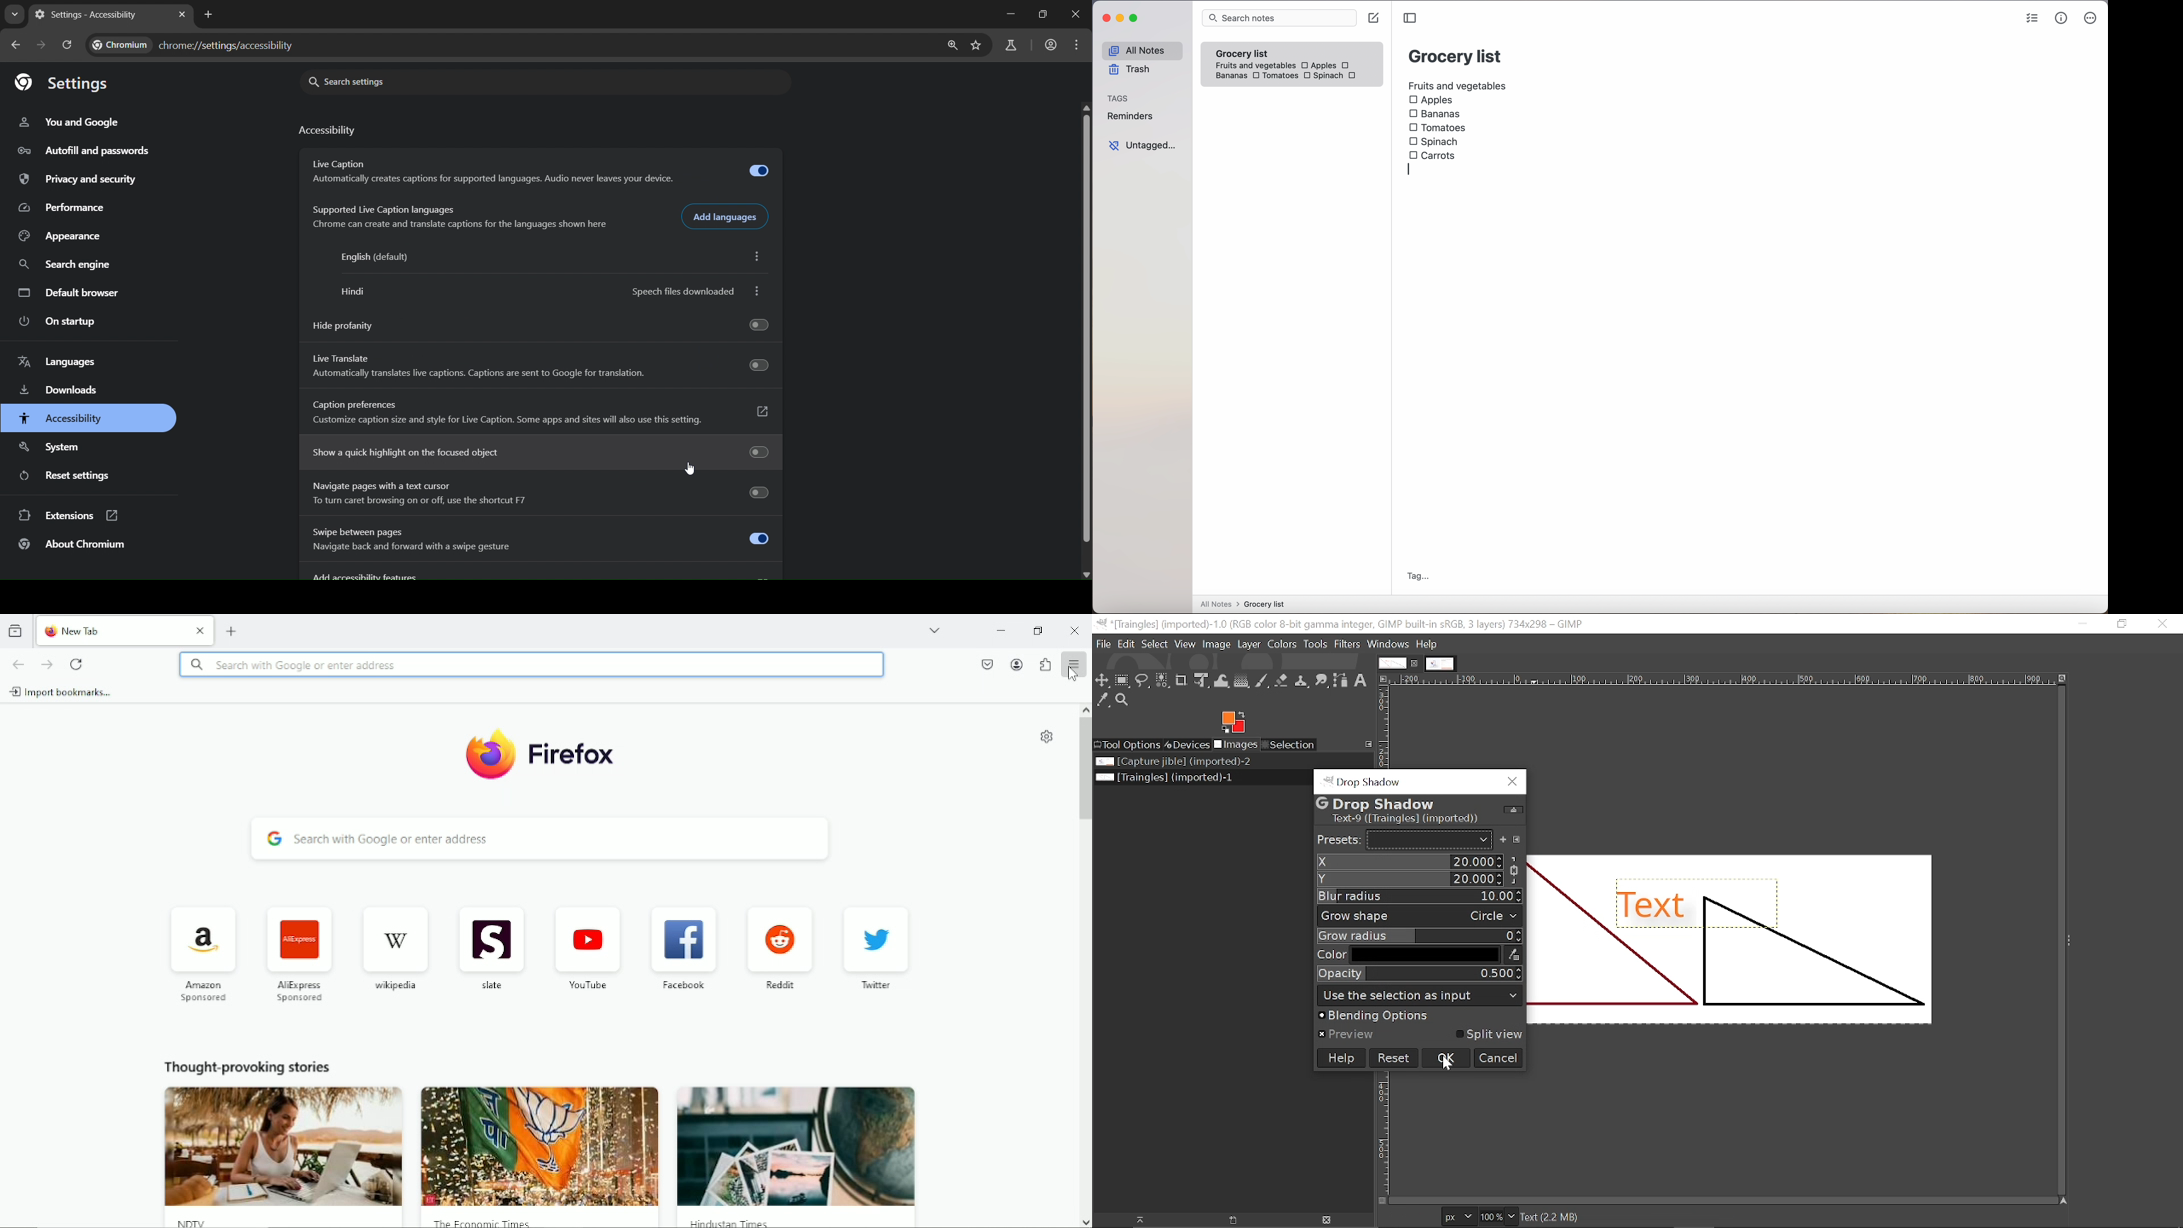 This screenshot has height=1232, width=2184. Describe the element at coordinates (69, 45) in the screenshot. I see `reload page` at that location.